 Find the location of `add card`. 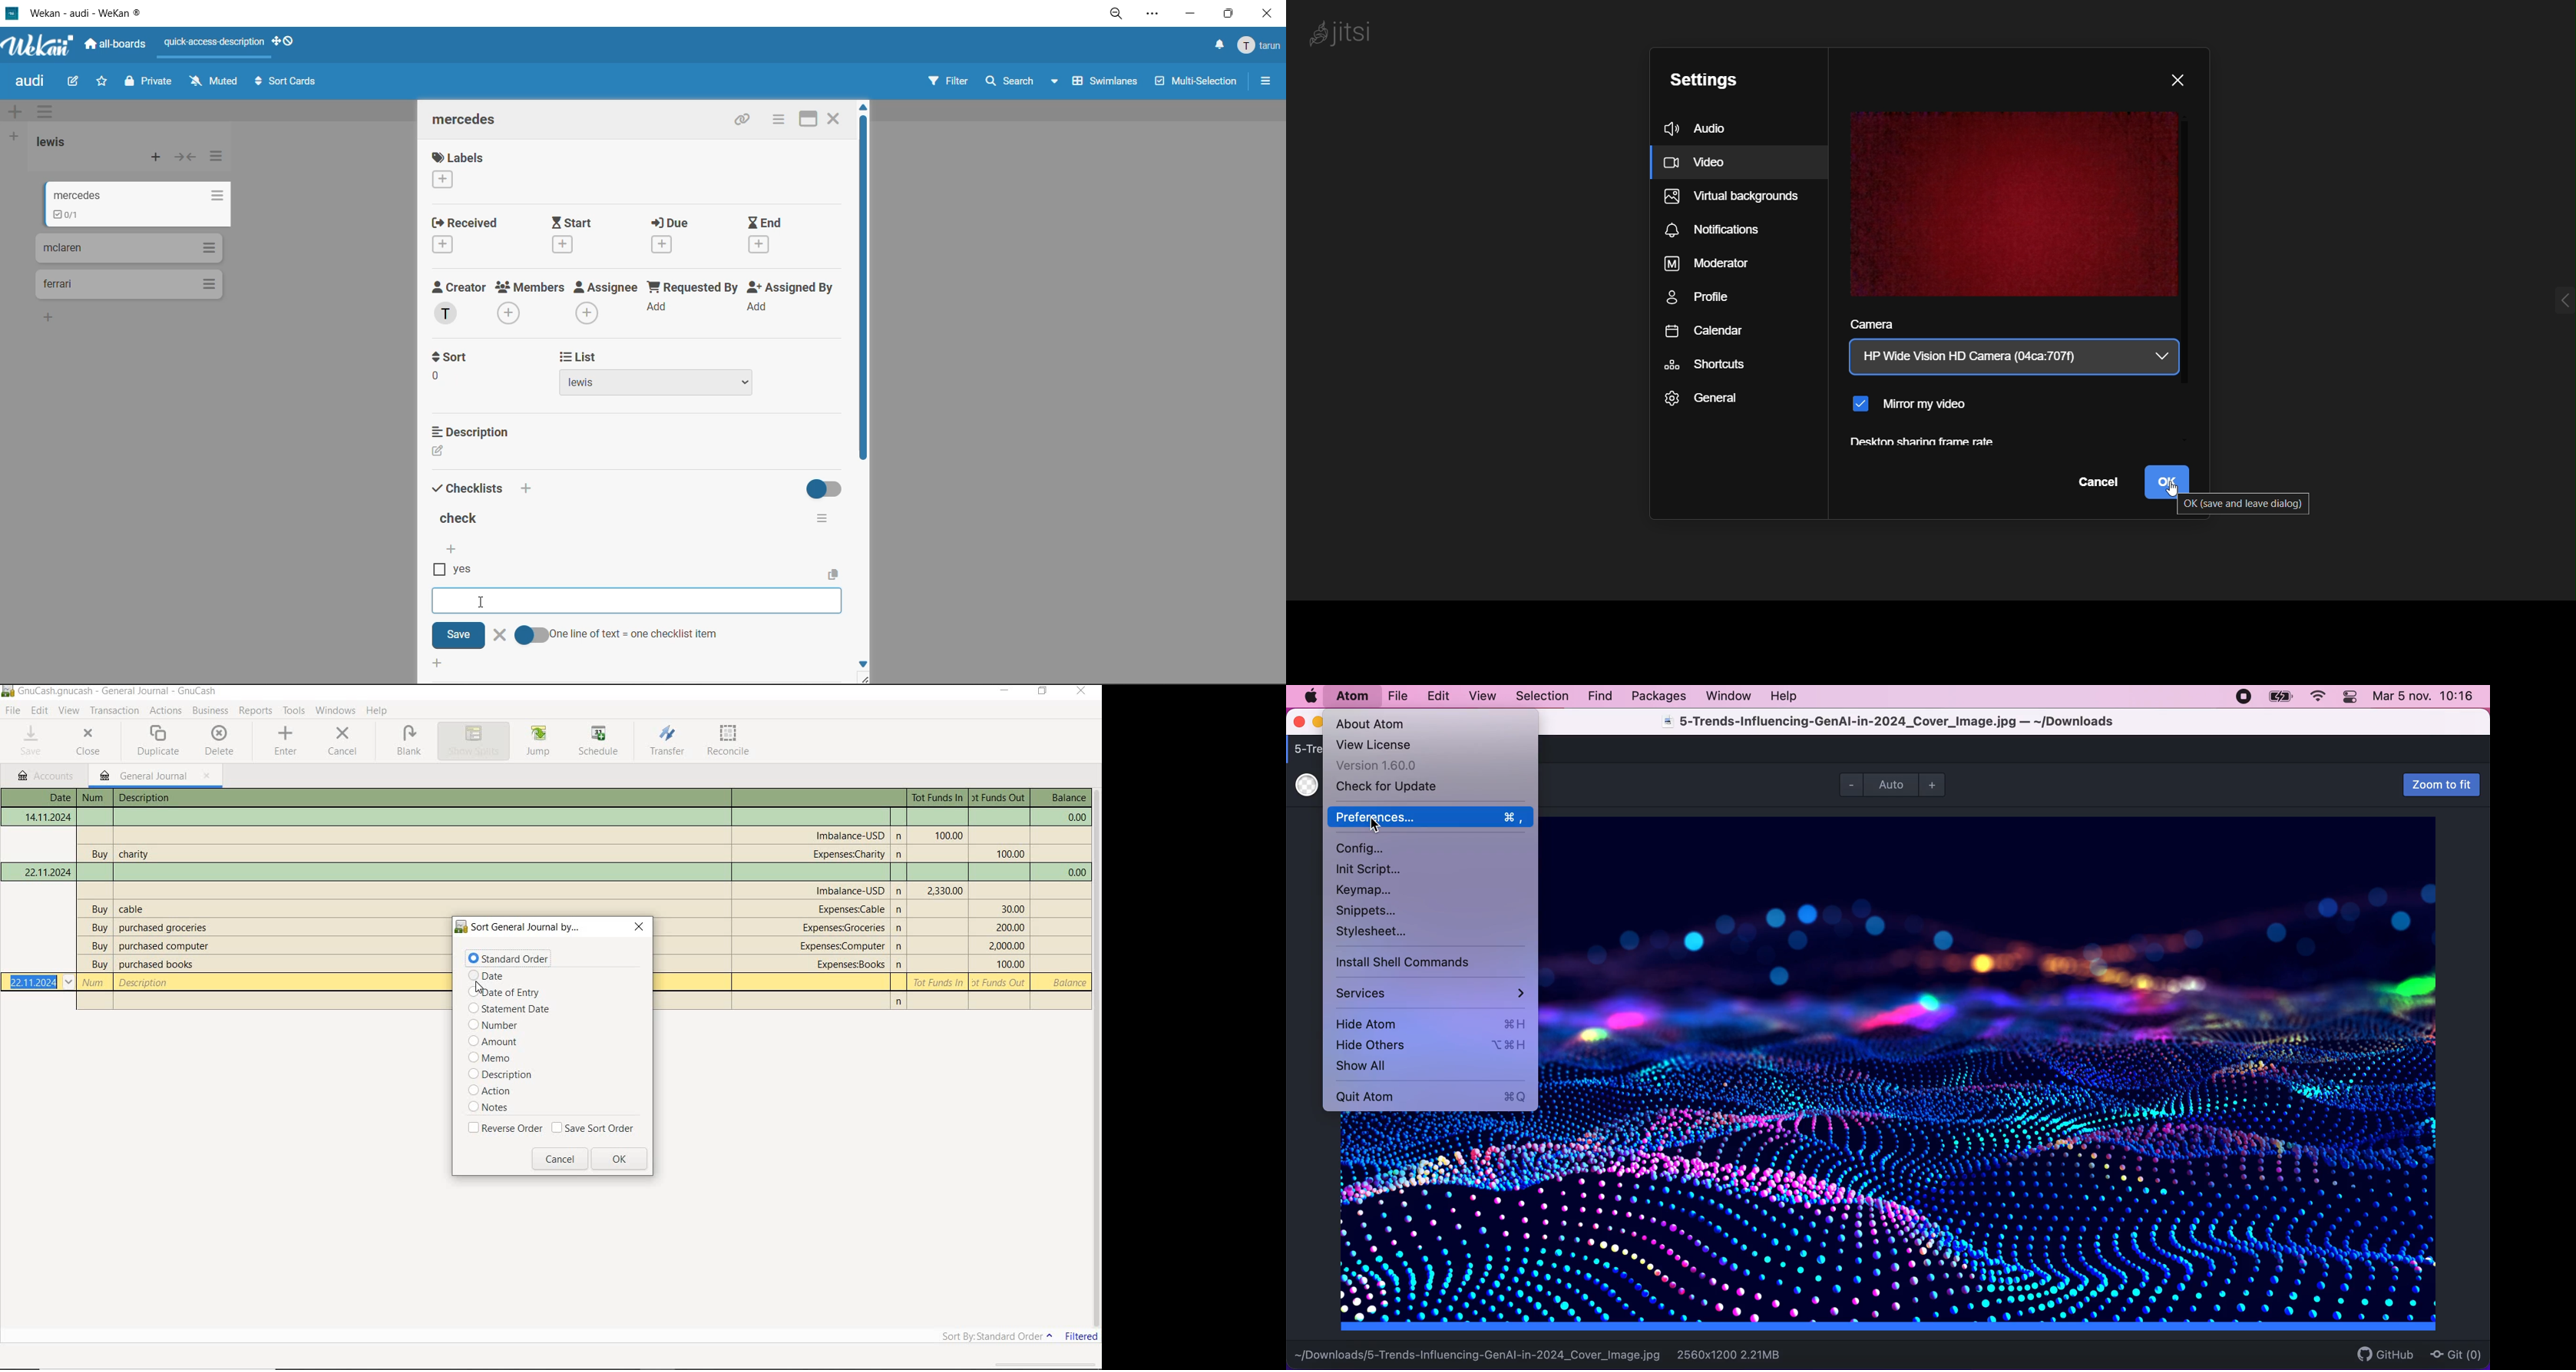

add card is located at coordinates (157, 160).